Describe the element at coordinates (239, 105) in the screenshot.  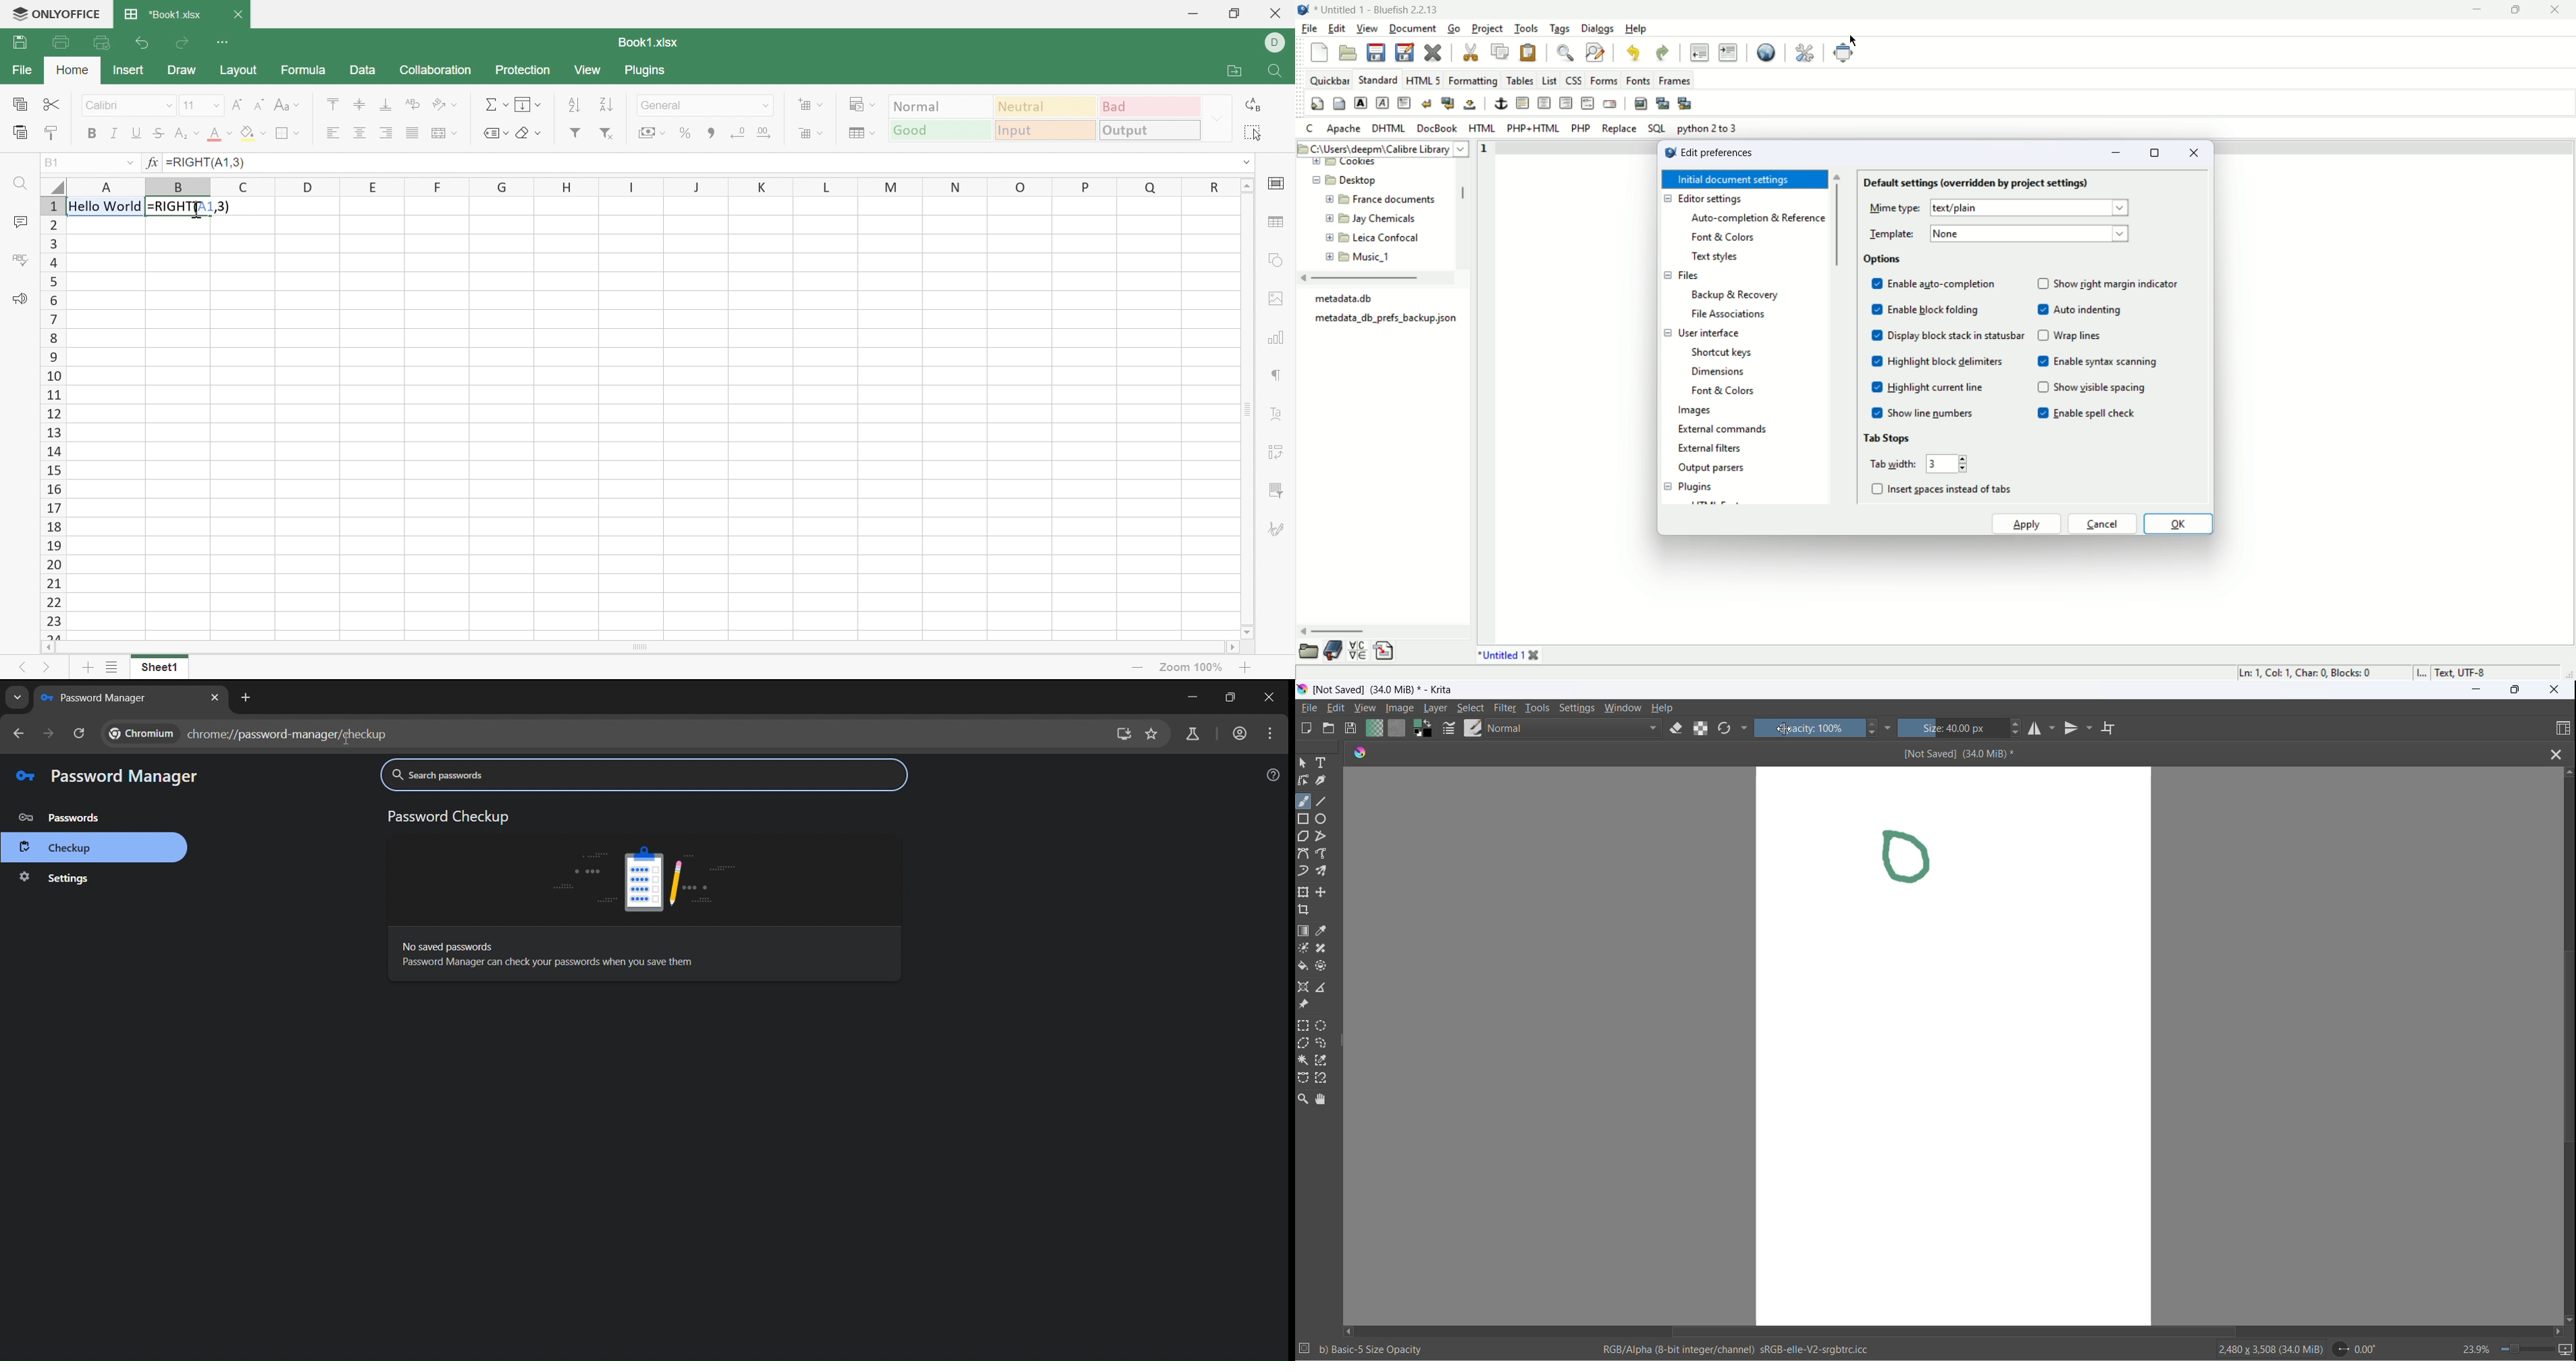
I see `Increment font size` at that location.